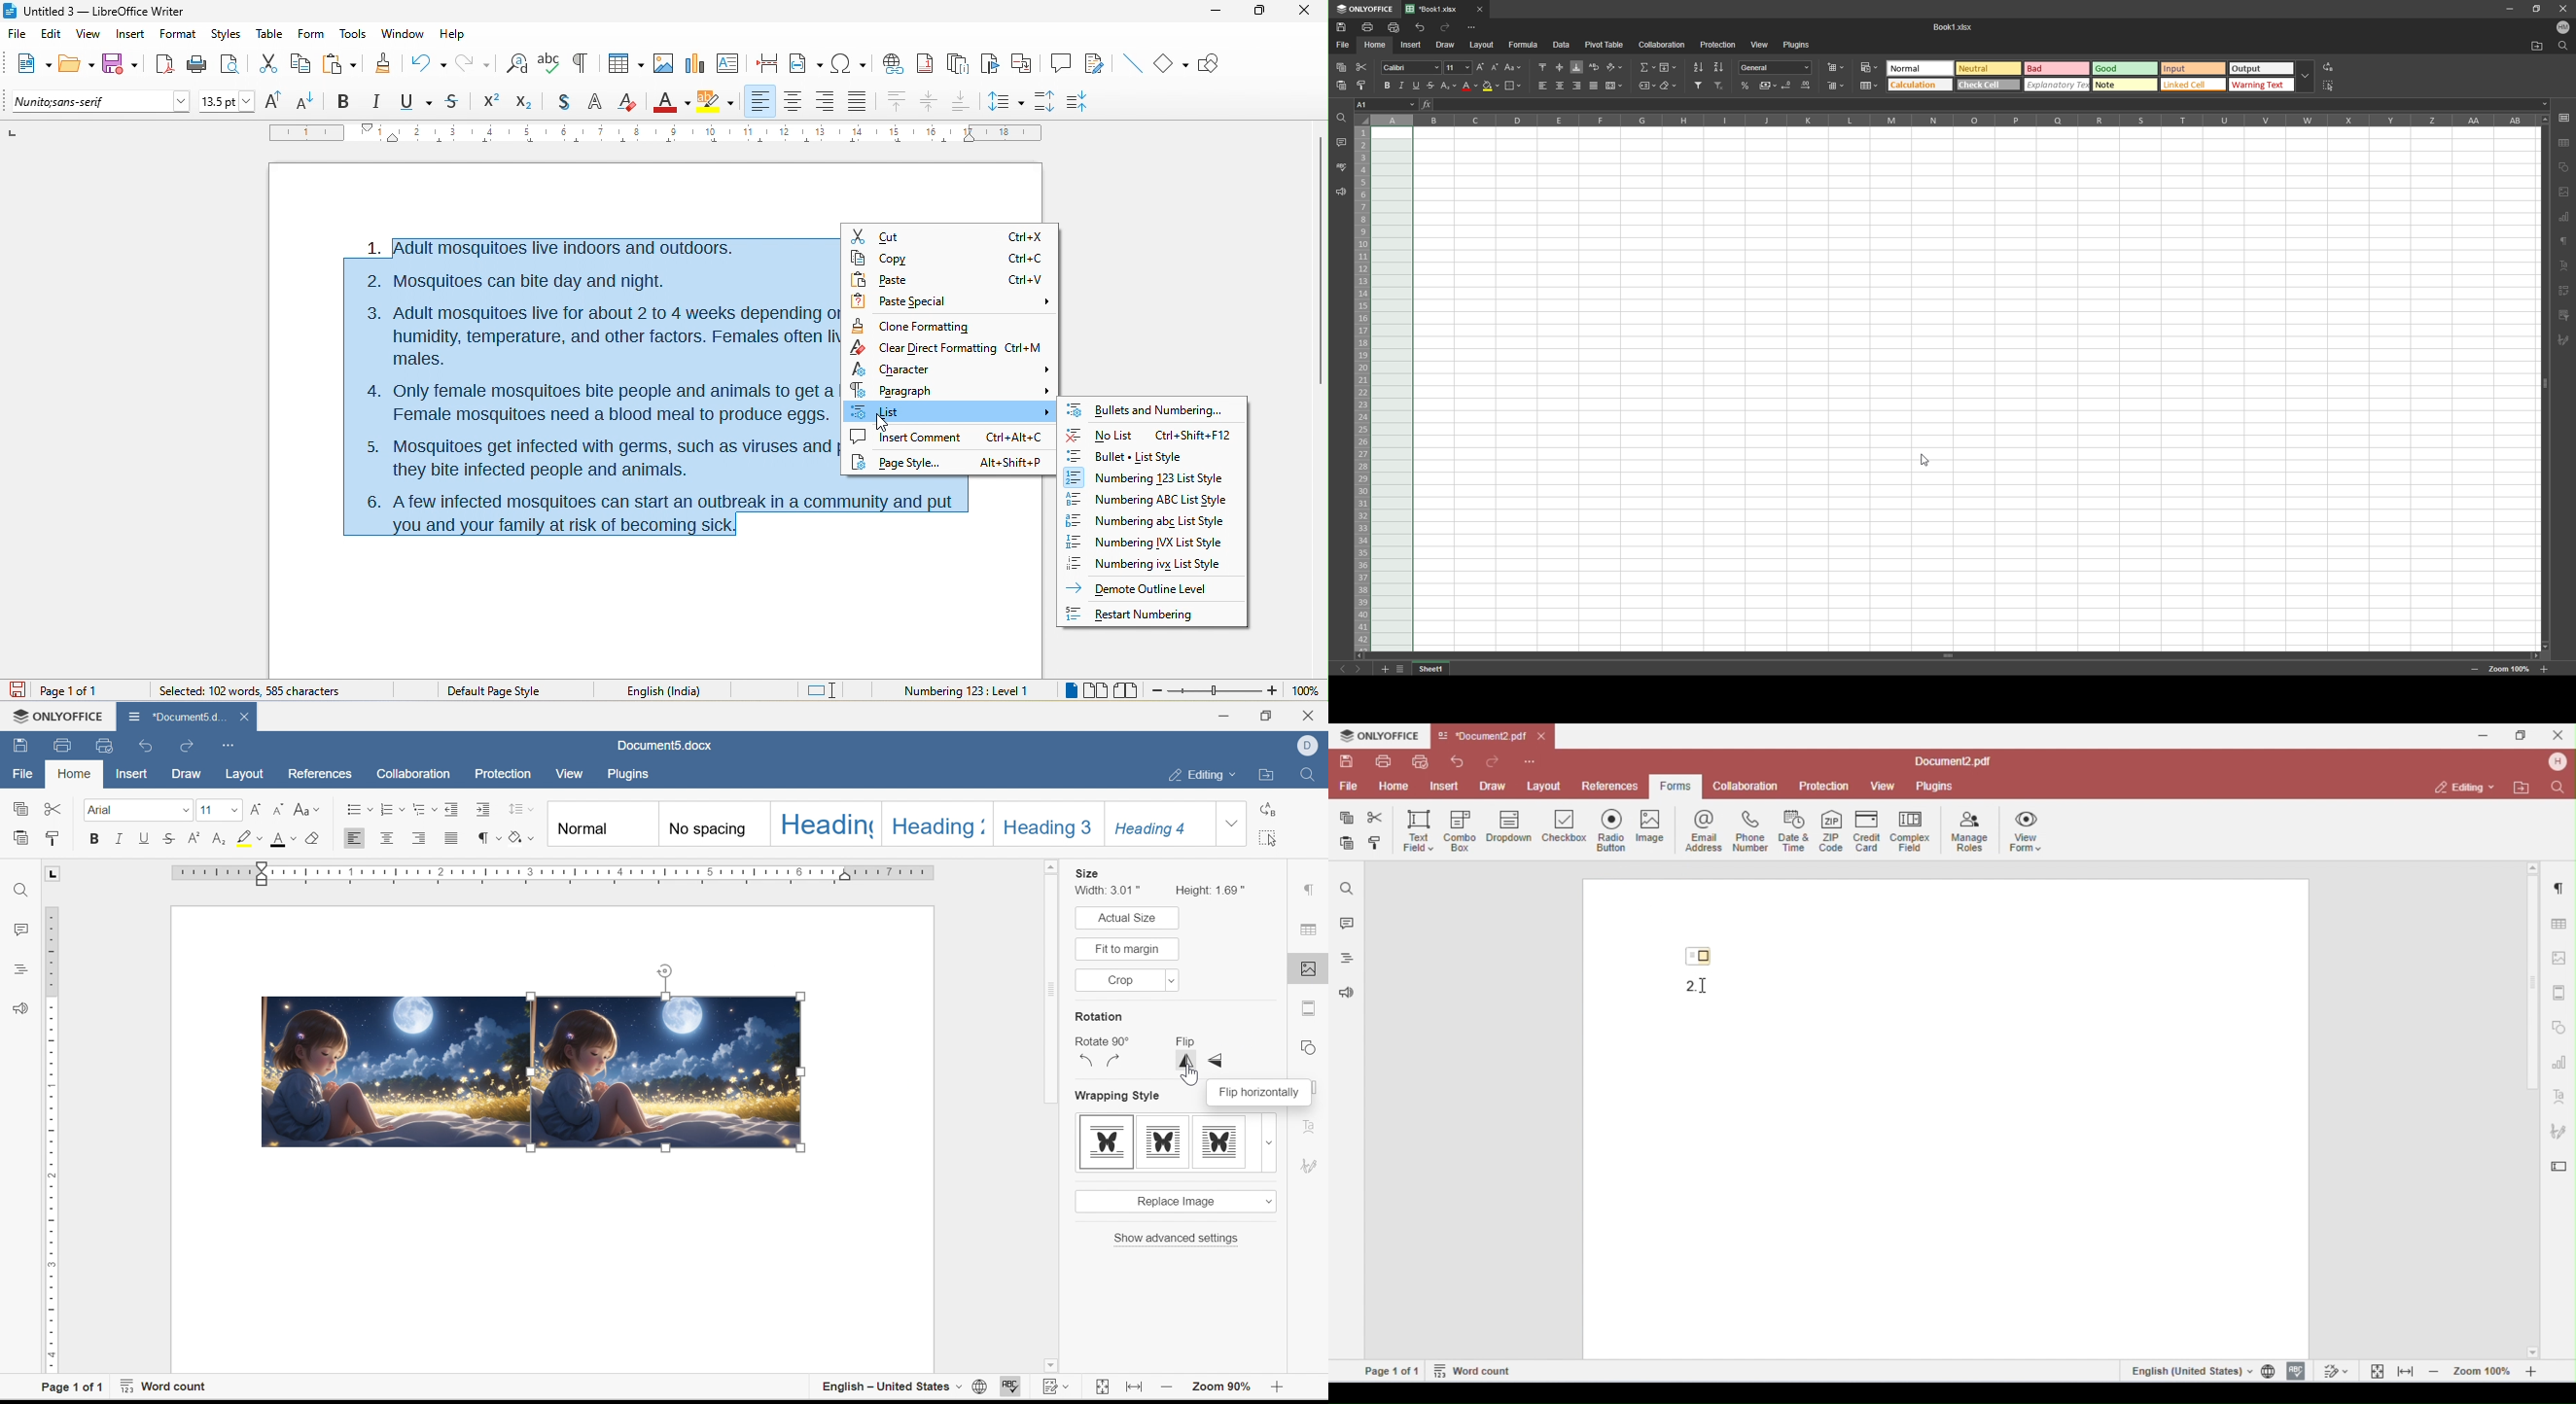  I want to click on line spacing, so click(521, 809).